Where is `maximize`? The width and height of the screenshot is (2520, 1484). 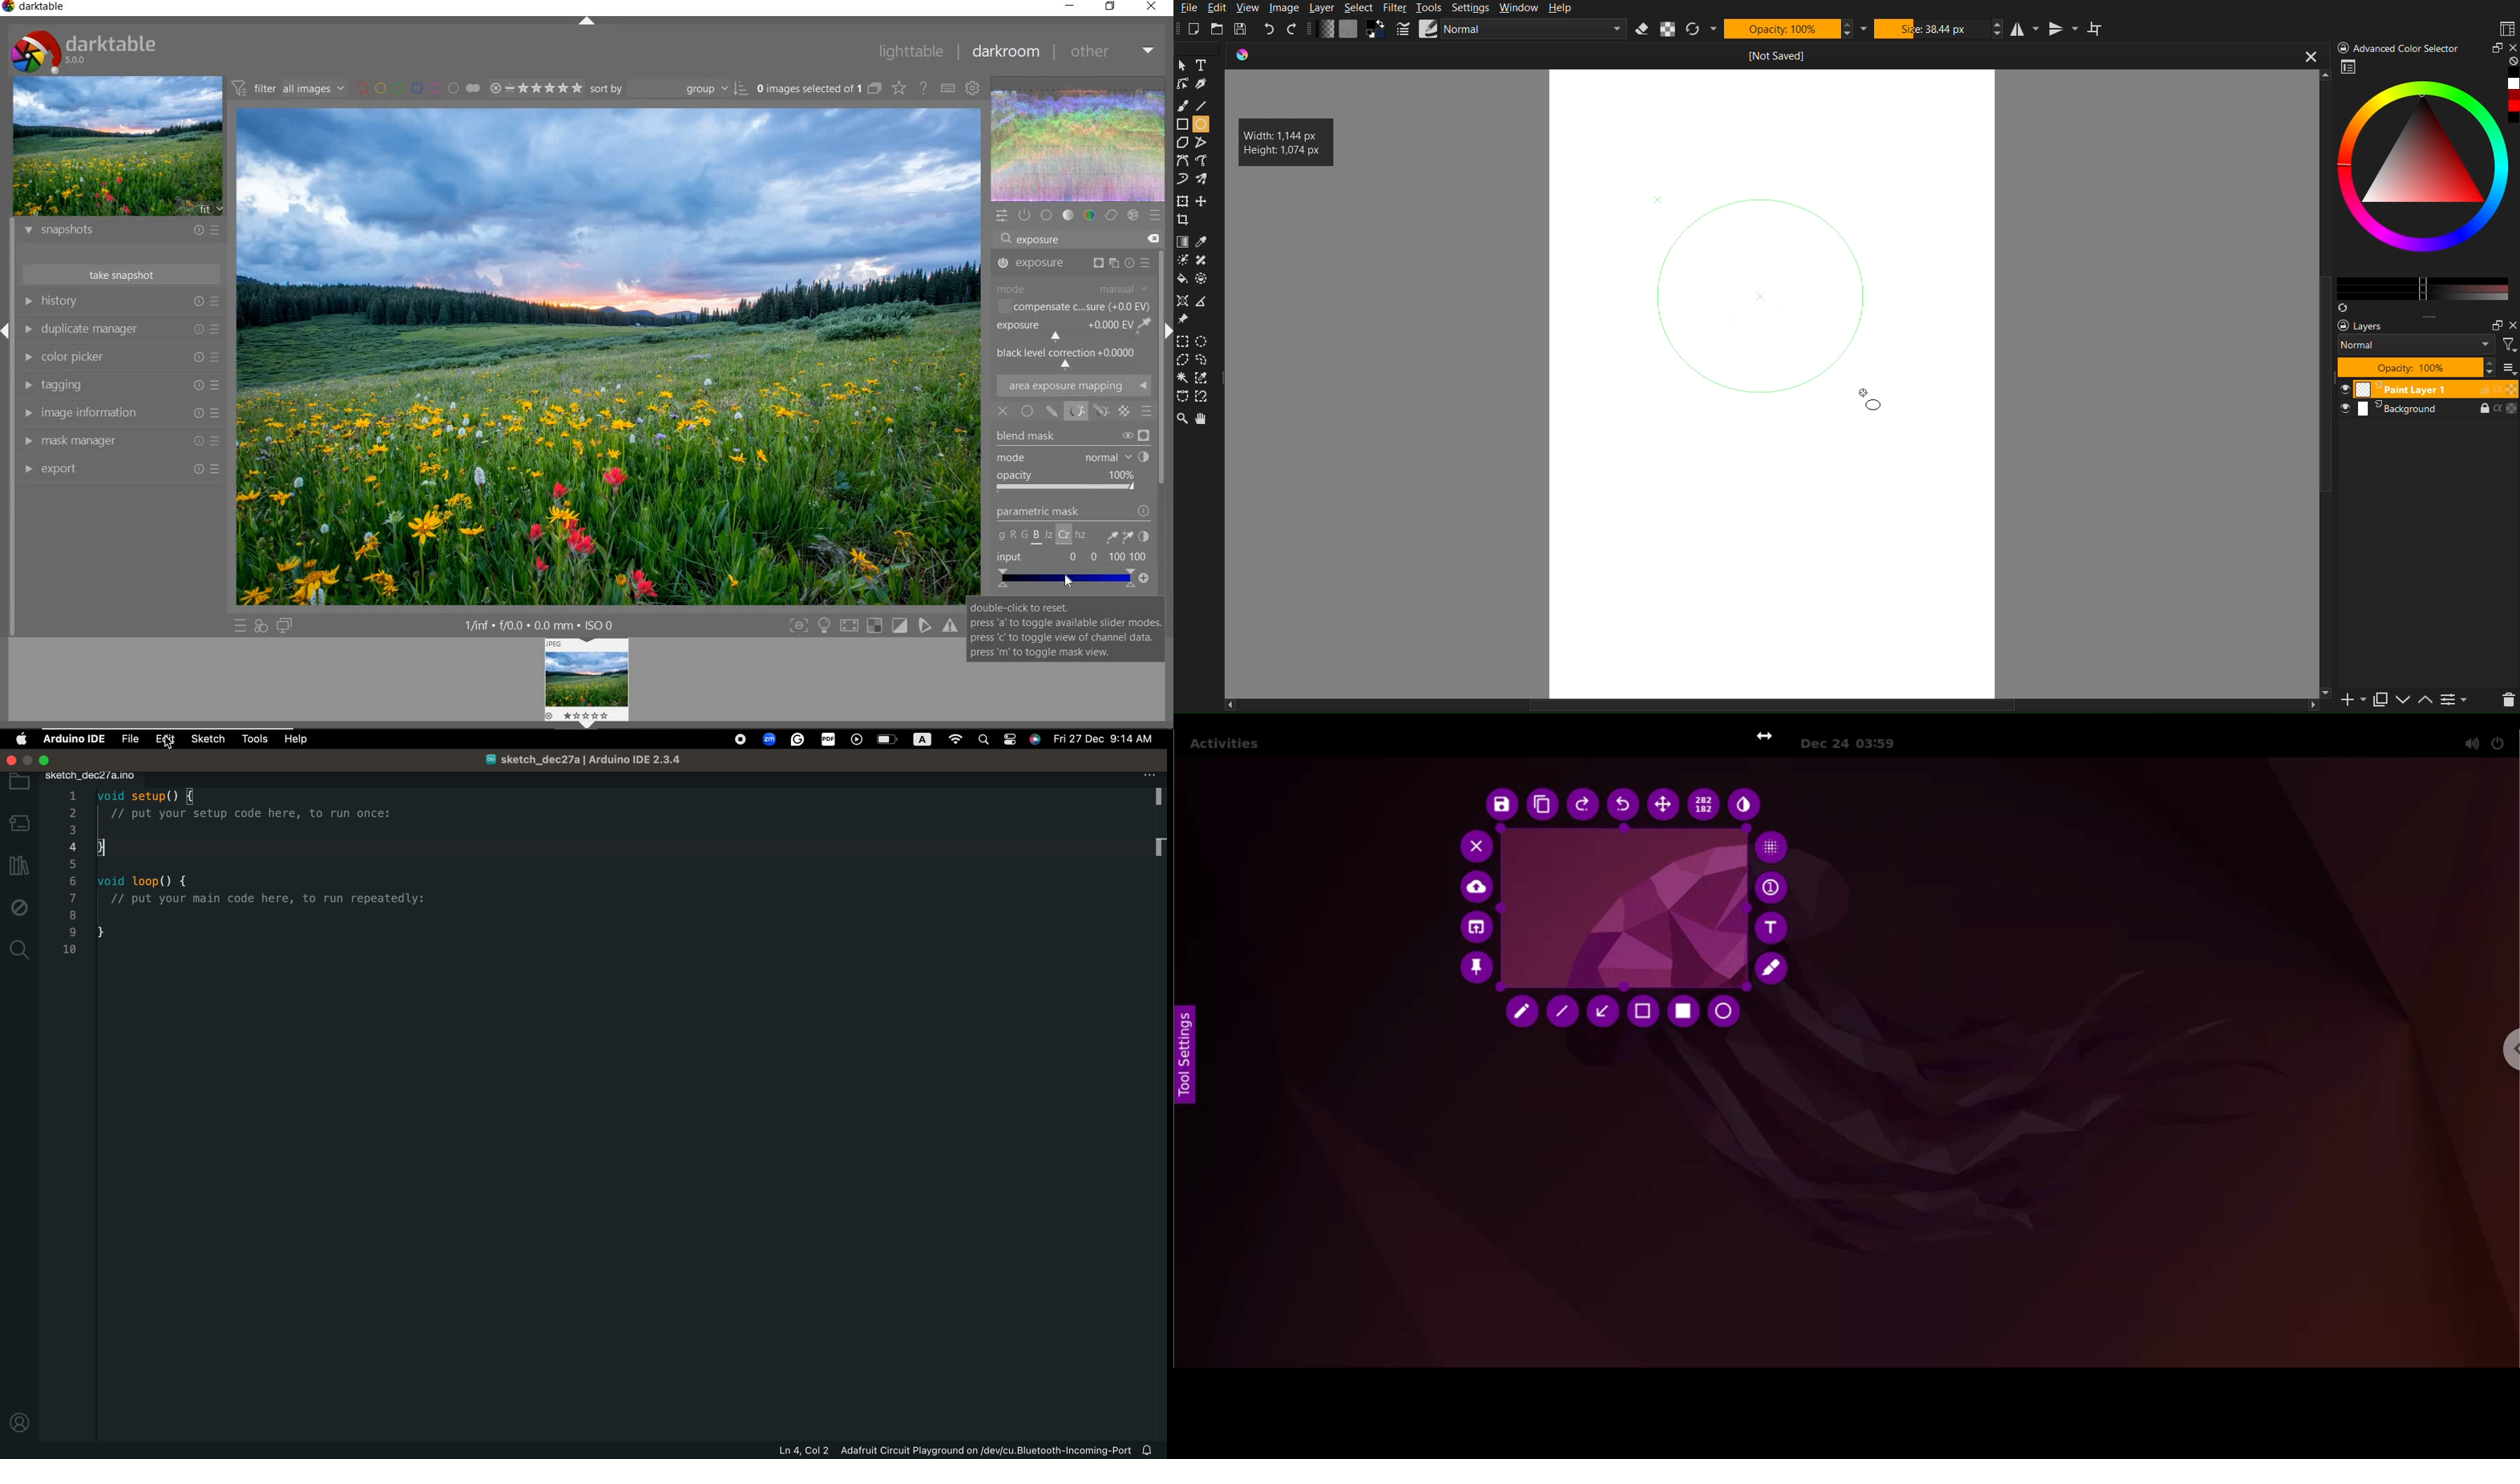 maximize is located at coordinates (2493, 325).